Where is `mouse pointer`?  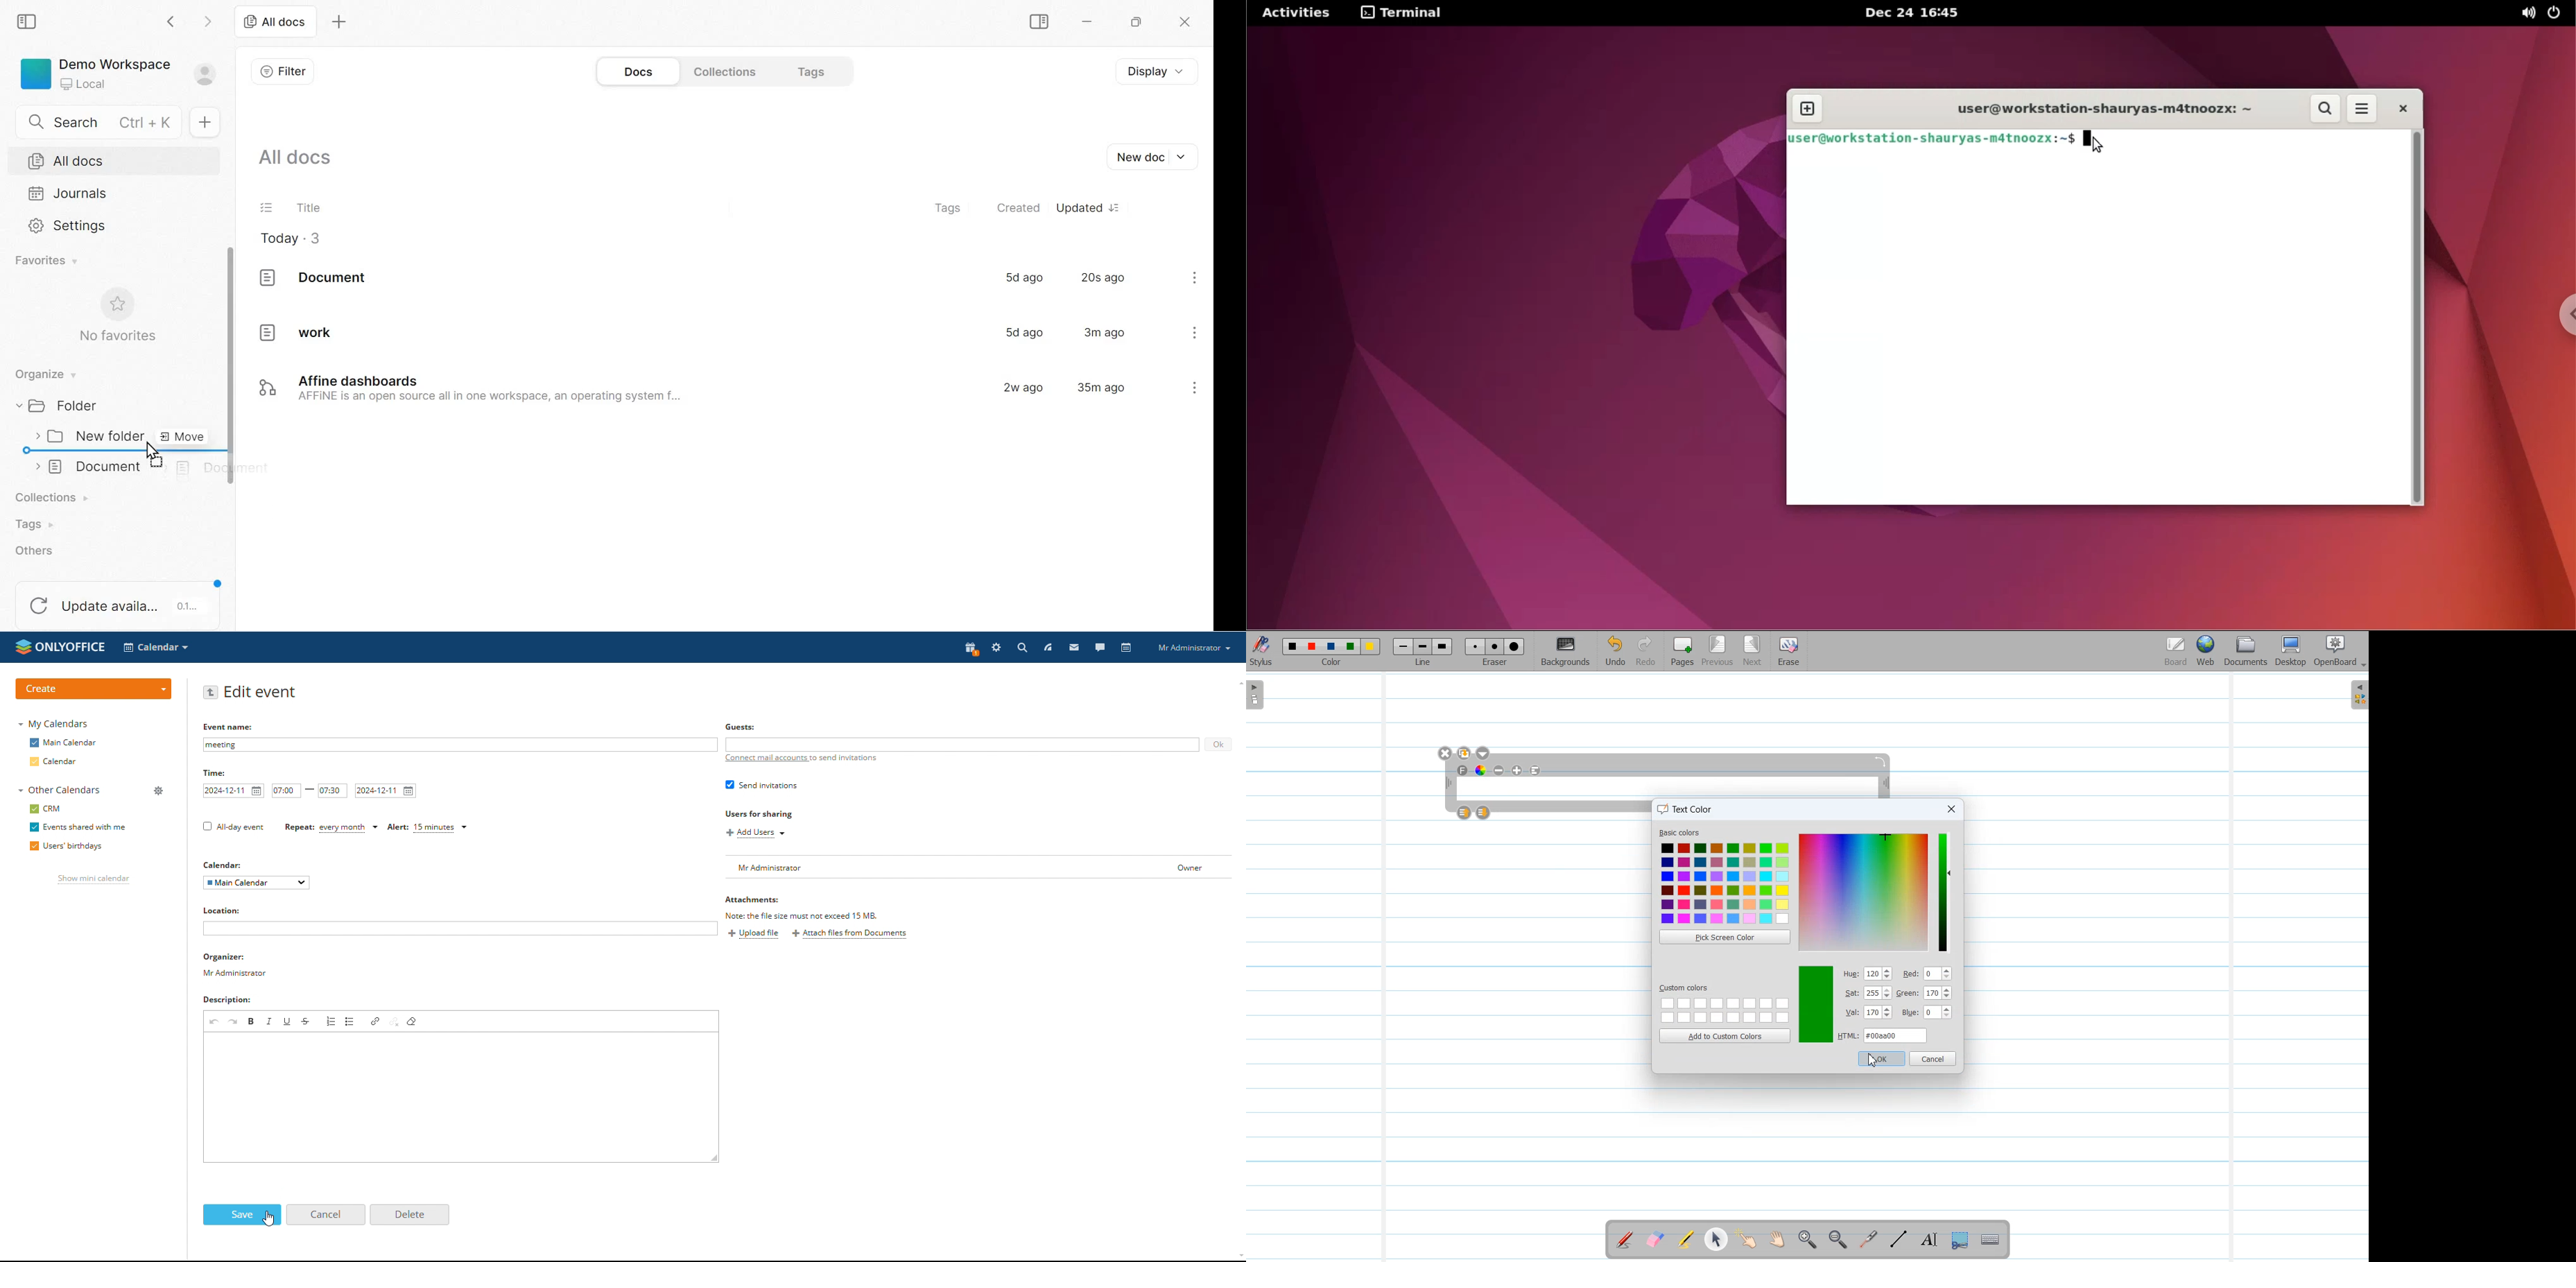
mouse pointer is located at coordinates (345, 854).